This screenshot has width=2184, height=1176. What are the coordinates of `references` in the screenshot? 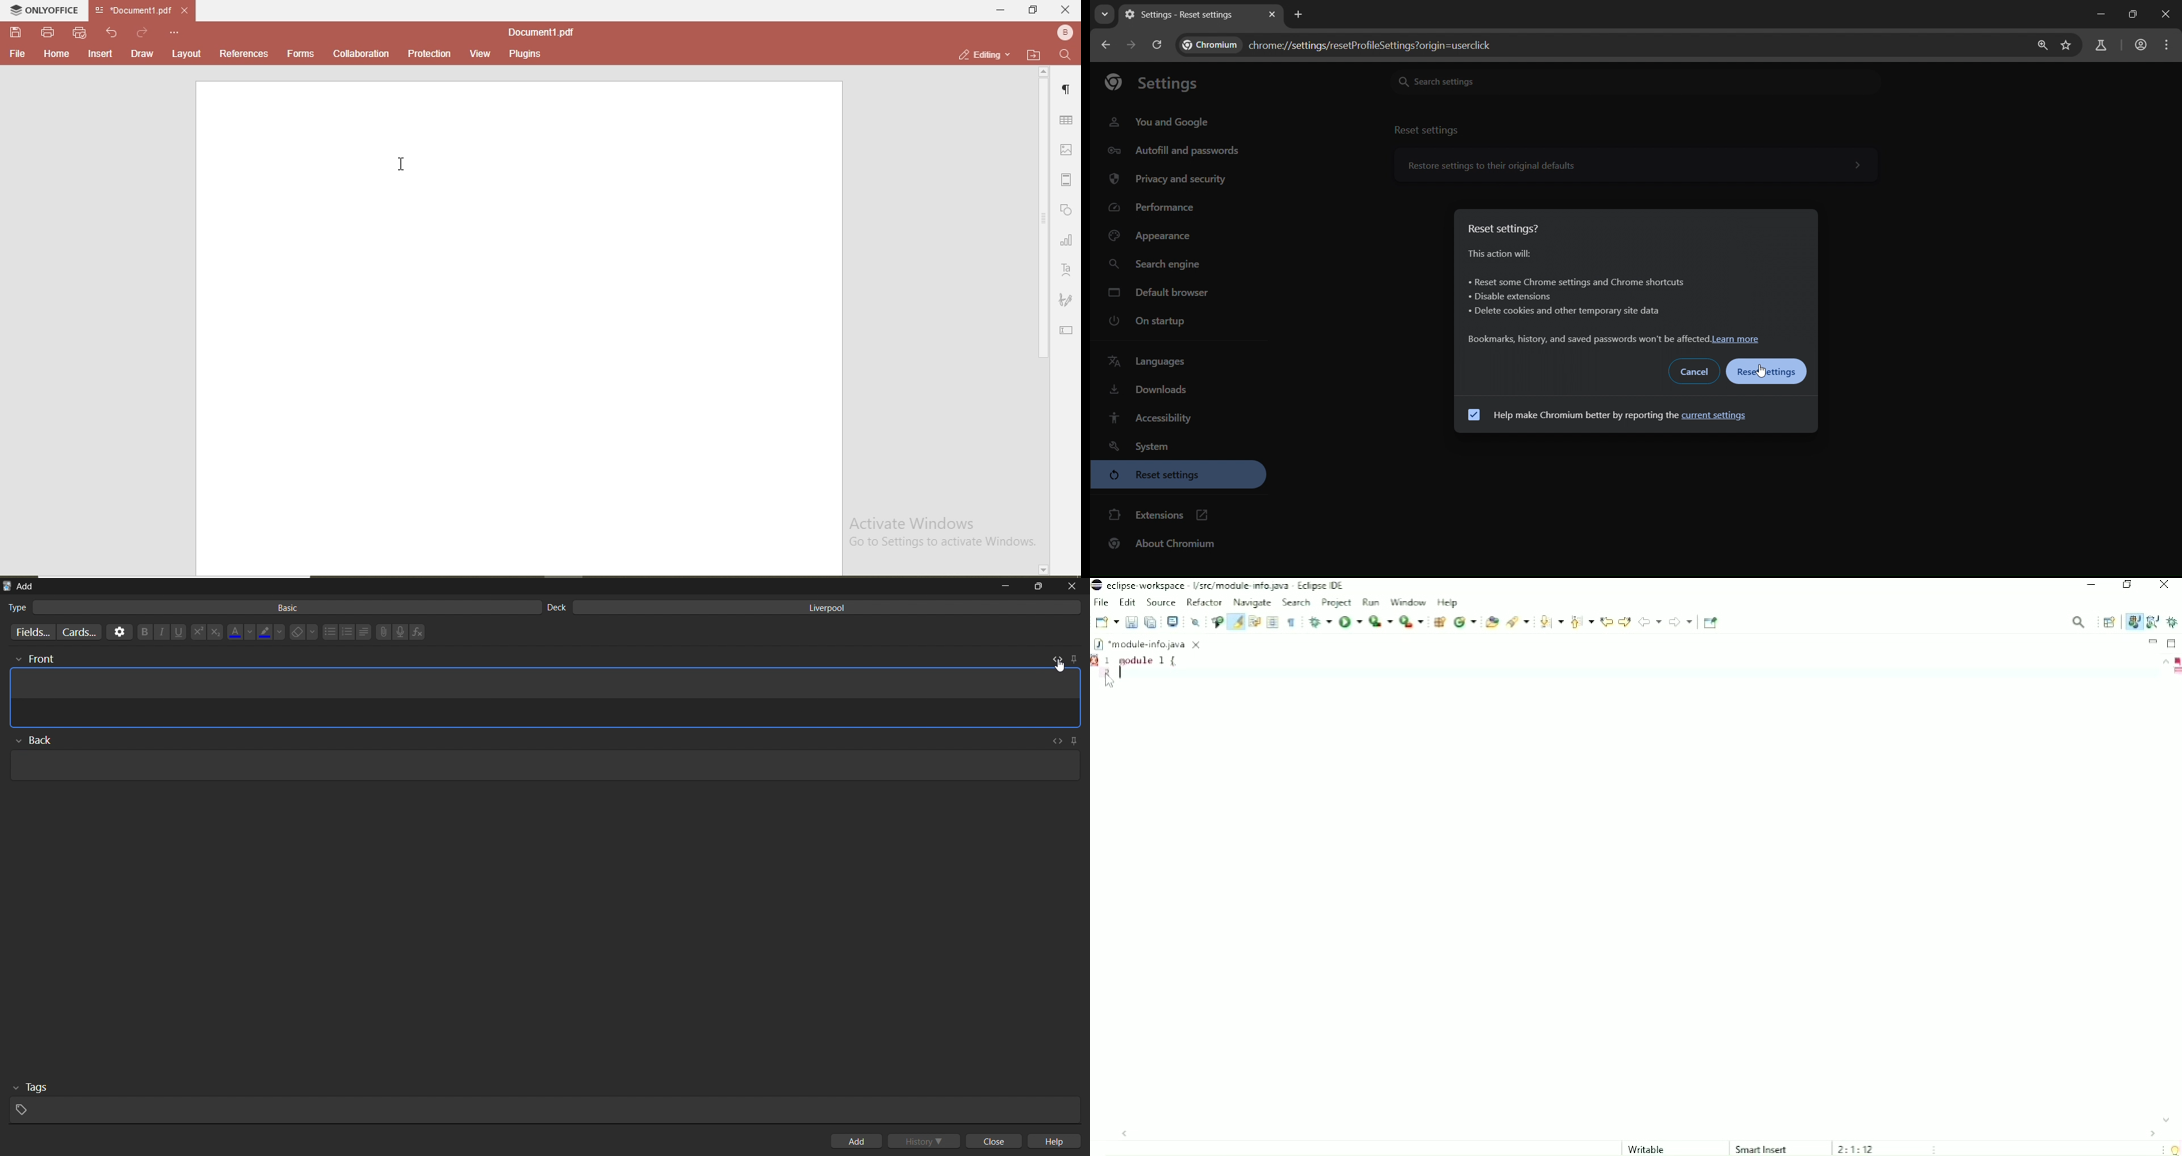 It's located at (245, 55).